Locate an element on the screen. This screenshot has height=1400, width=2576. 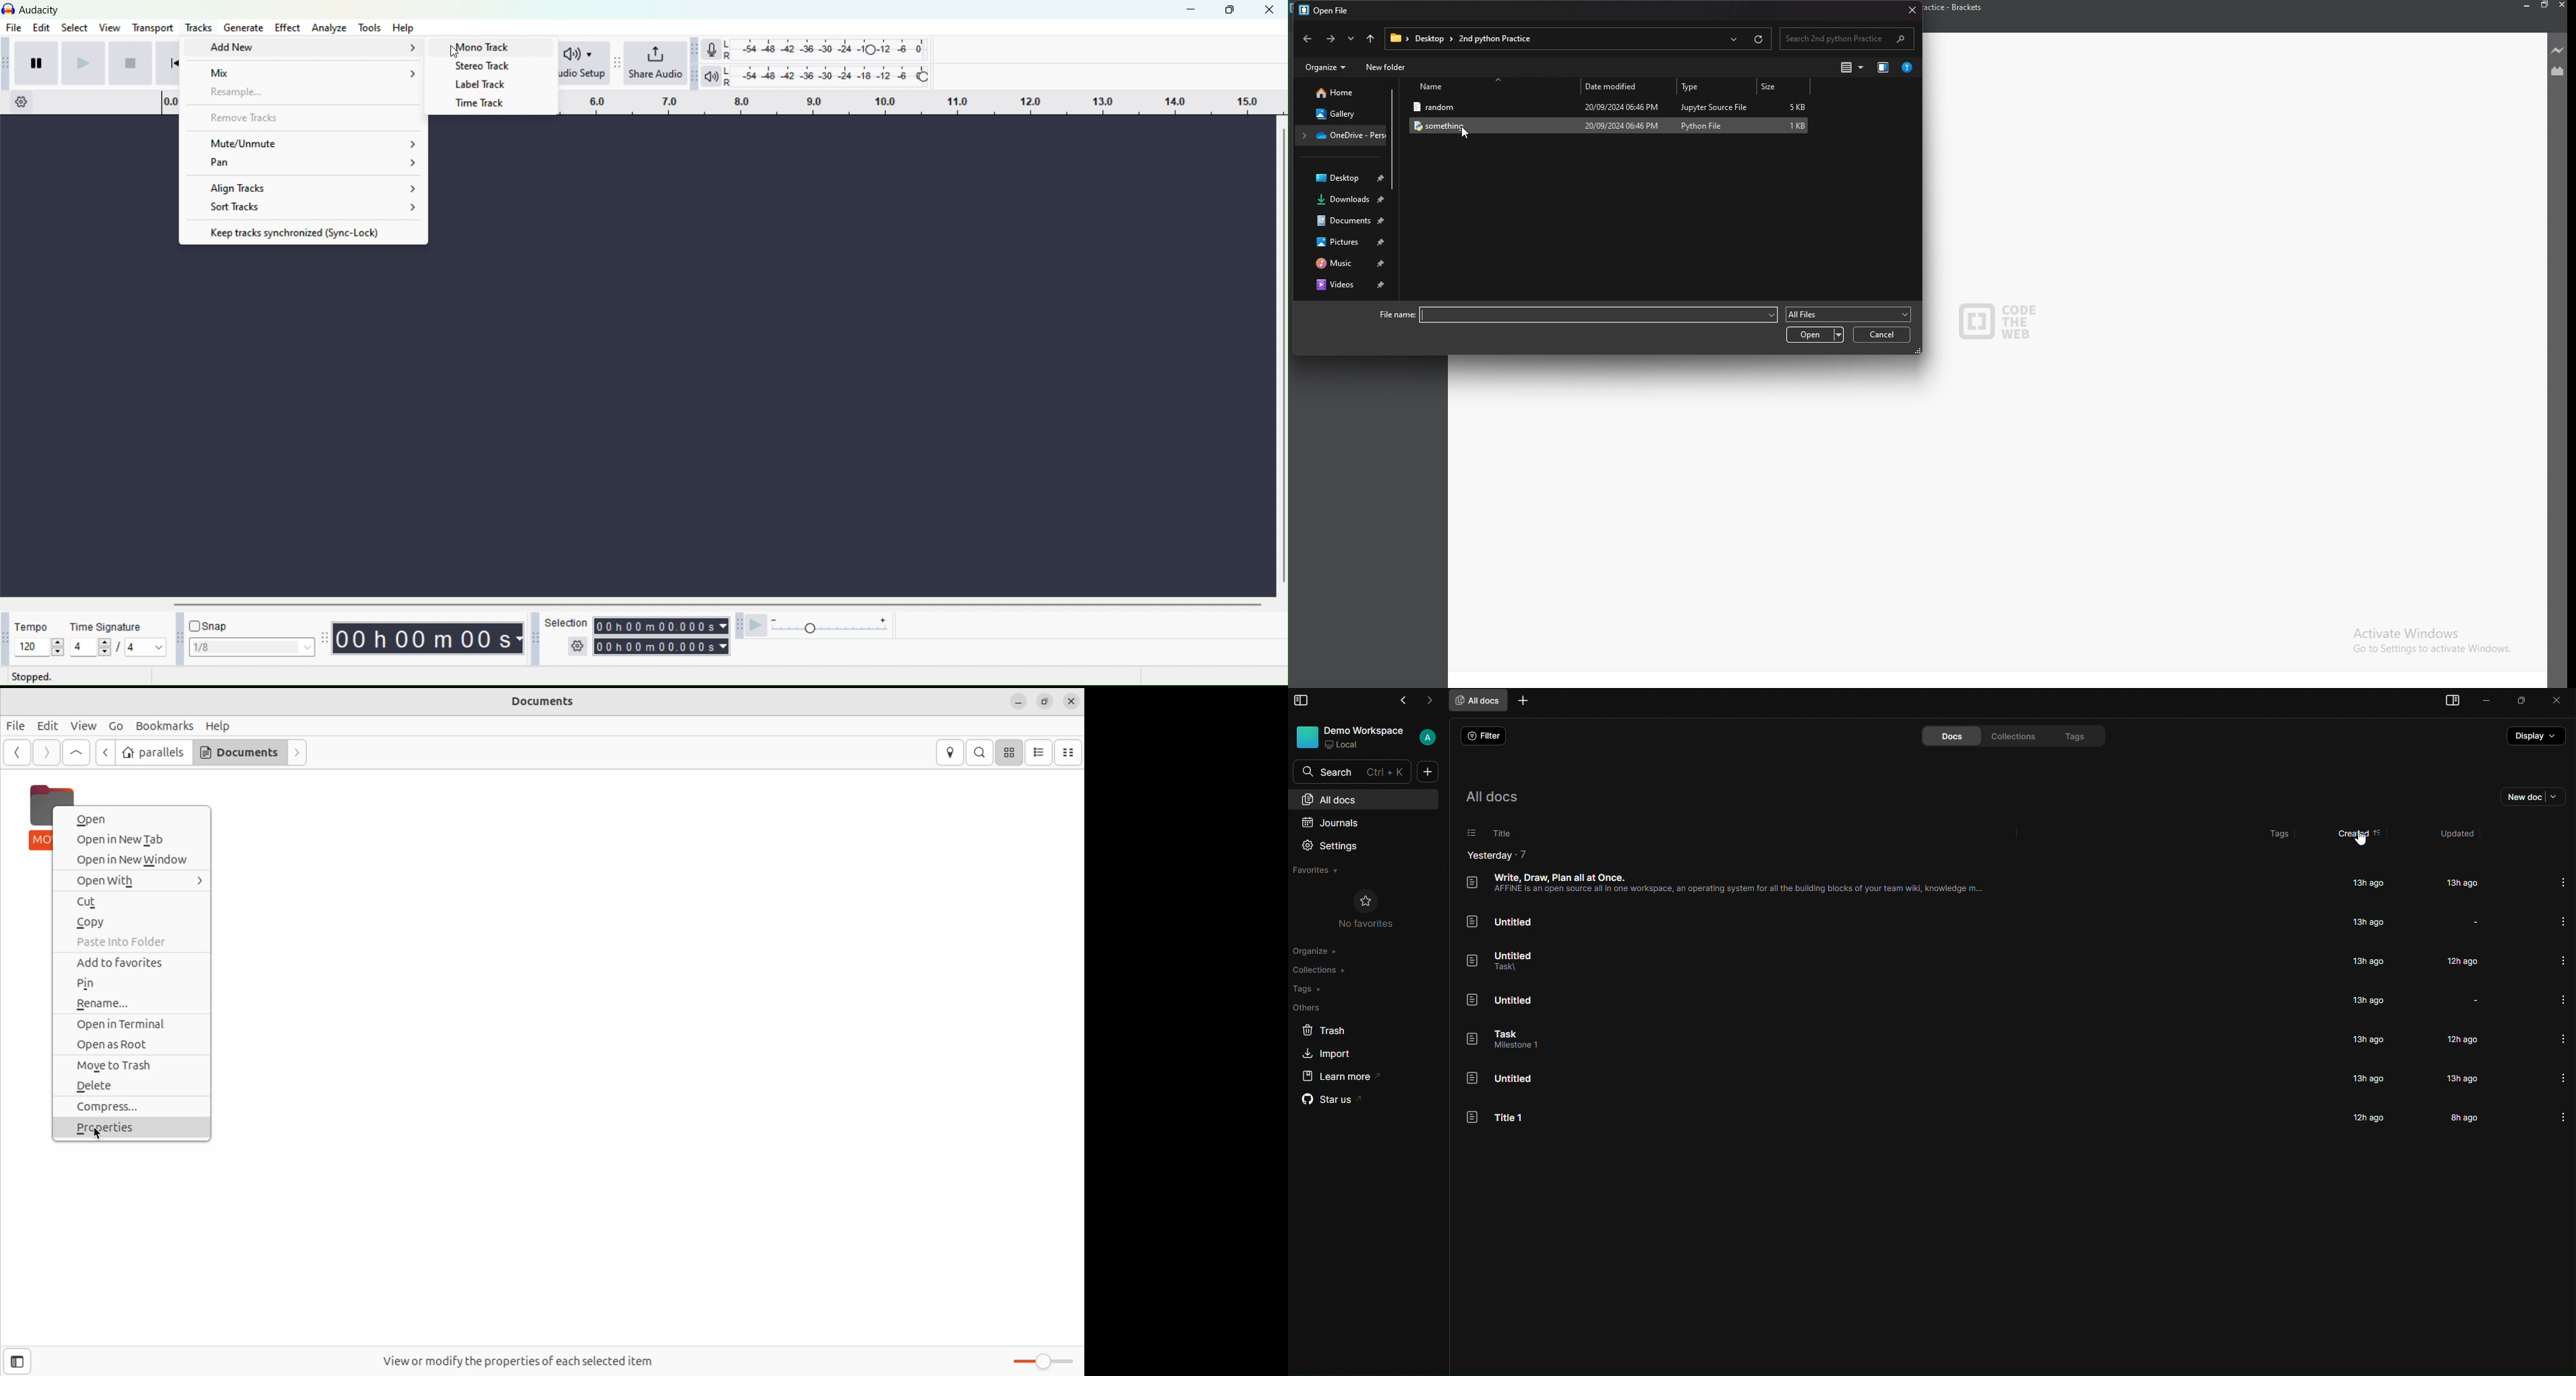
minimize is located at coordinates (2528, 5).